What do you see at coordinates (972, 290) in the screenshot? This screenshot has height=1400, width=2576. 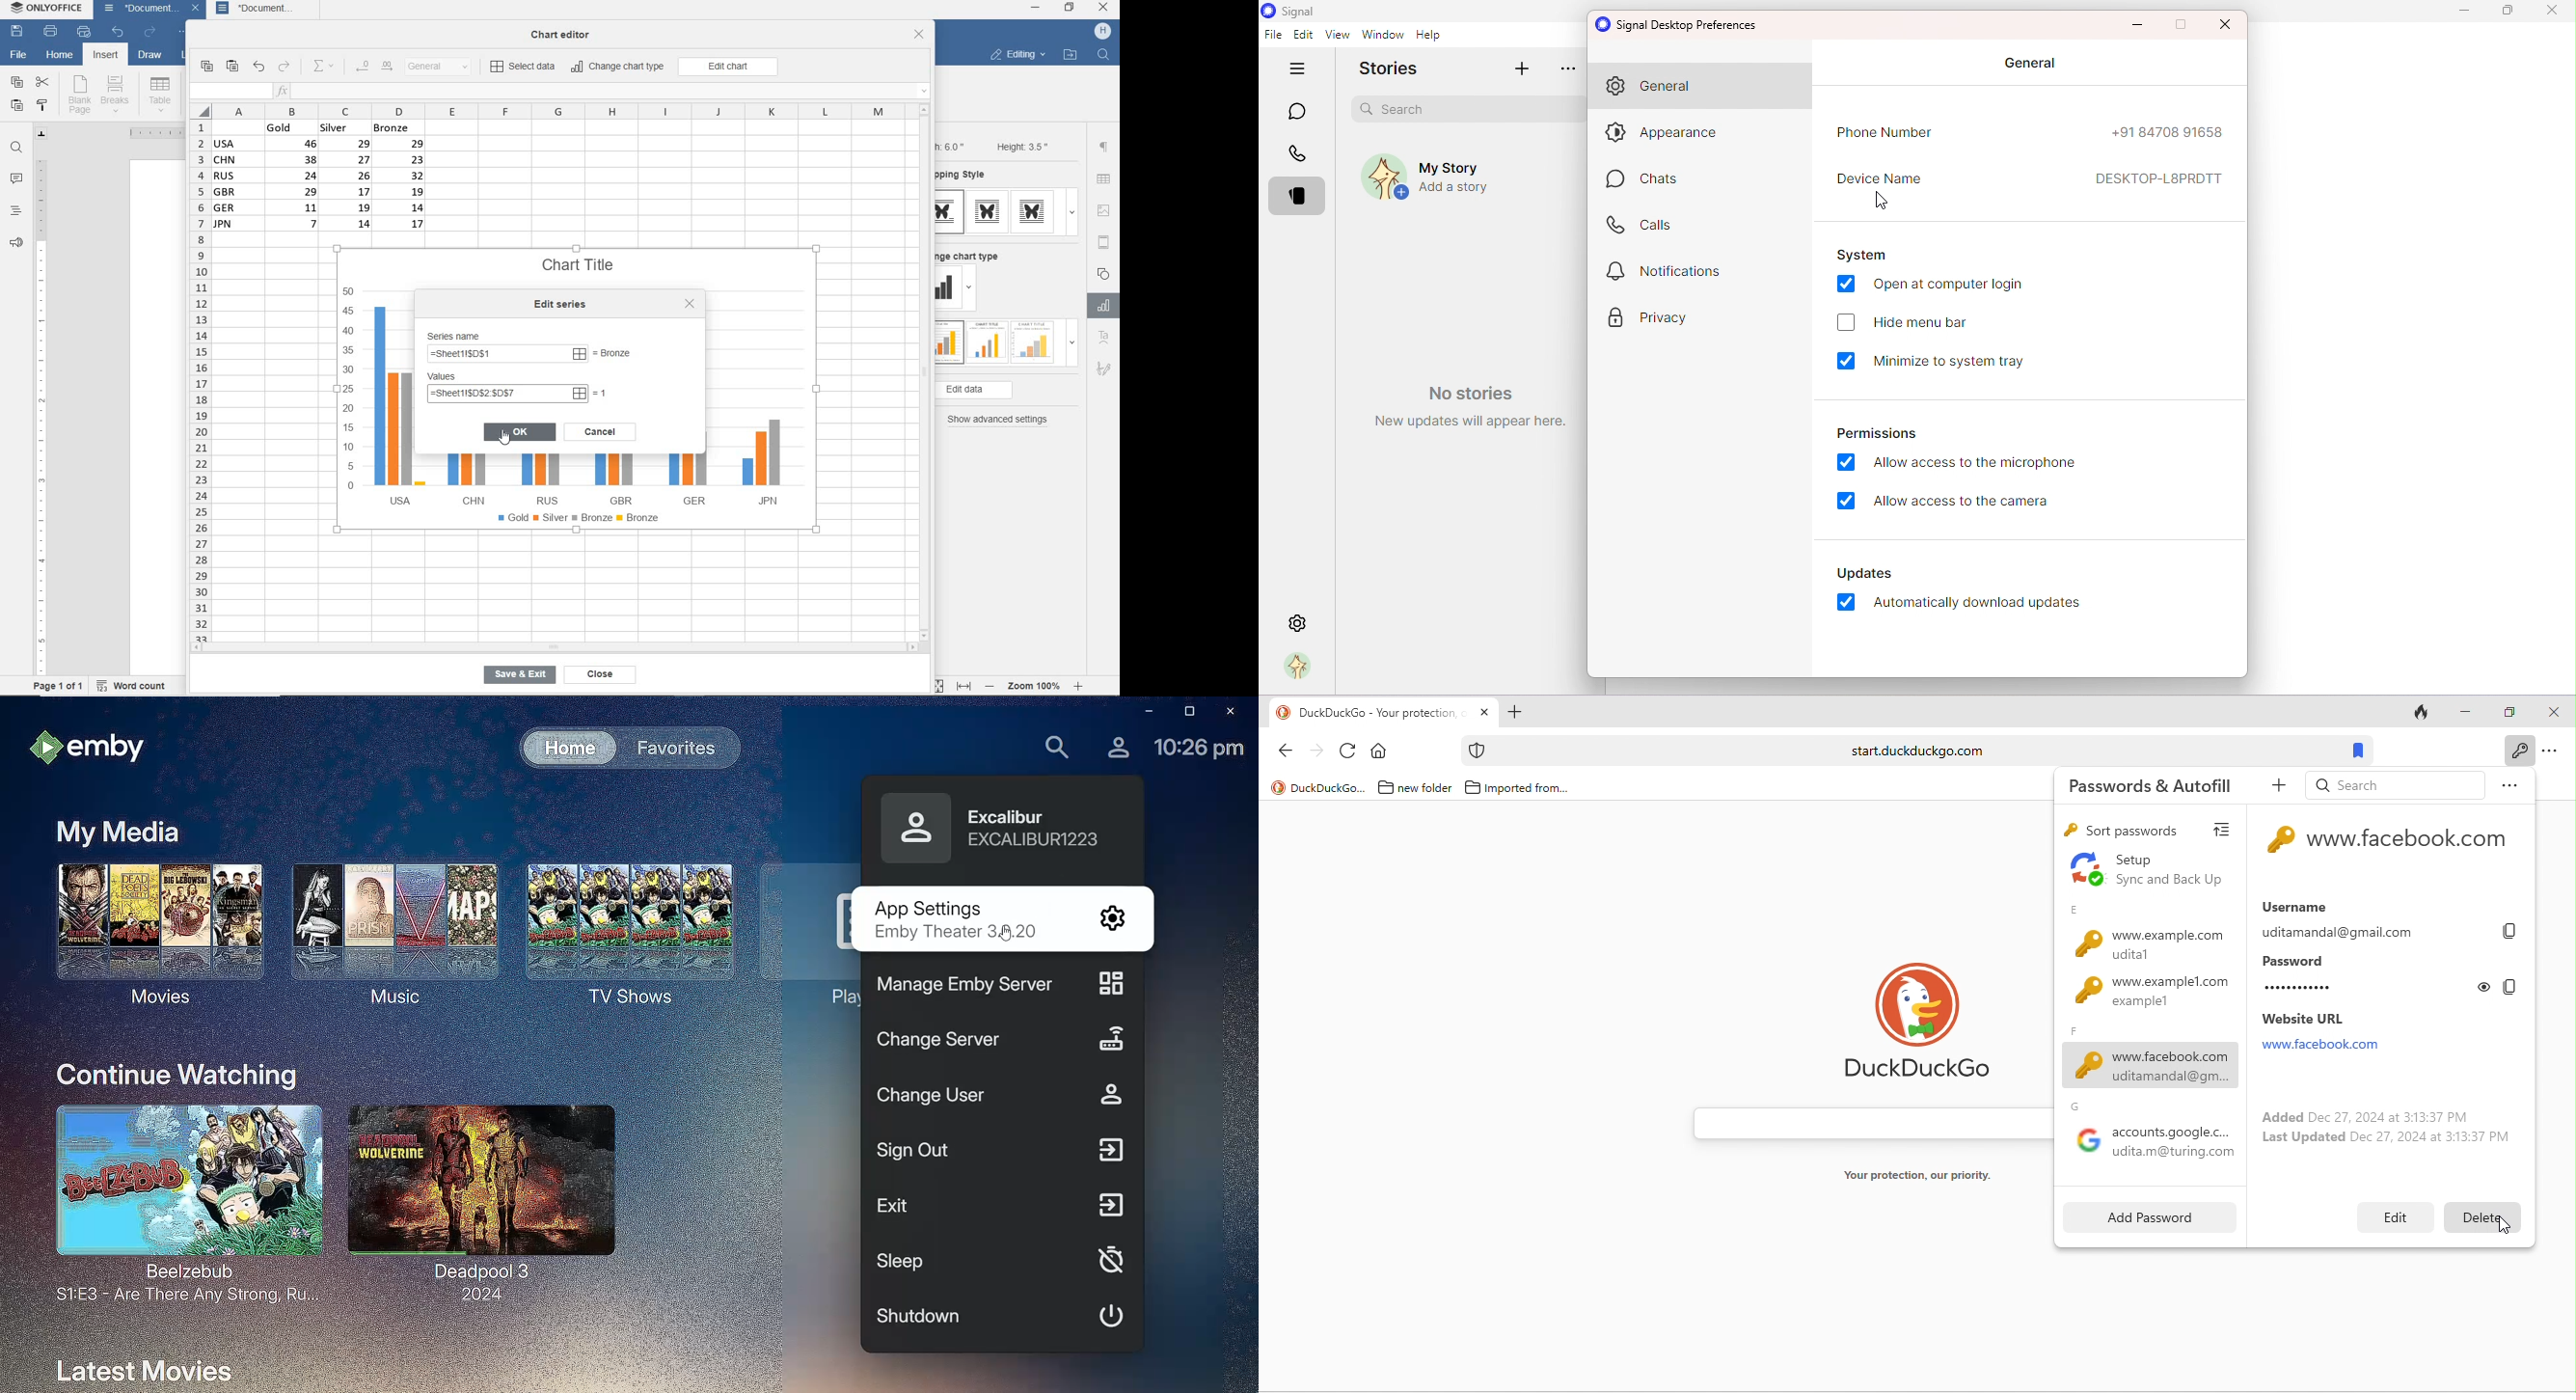 I see `dropdown` at bounding box center [972, 290].